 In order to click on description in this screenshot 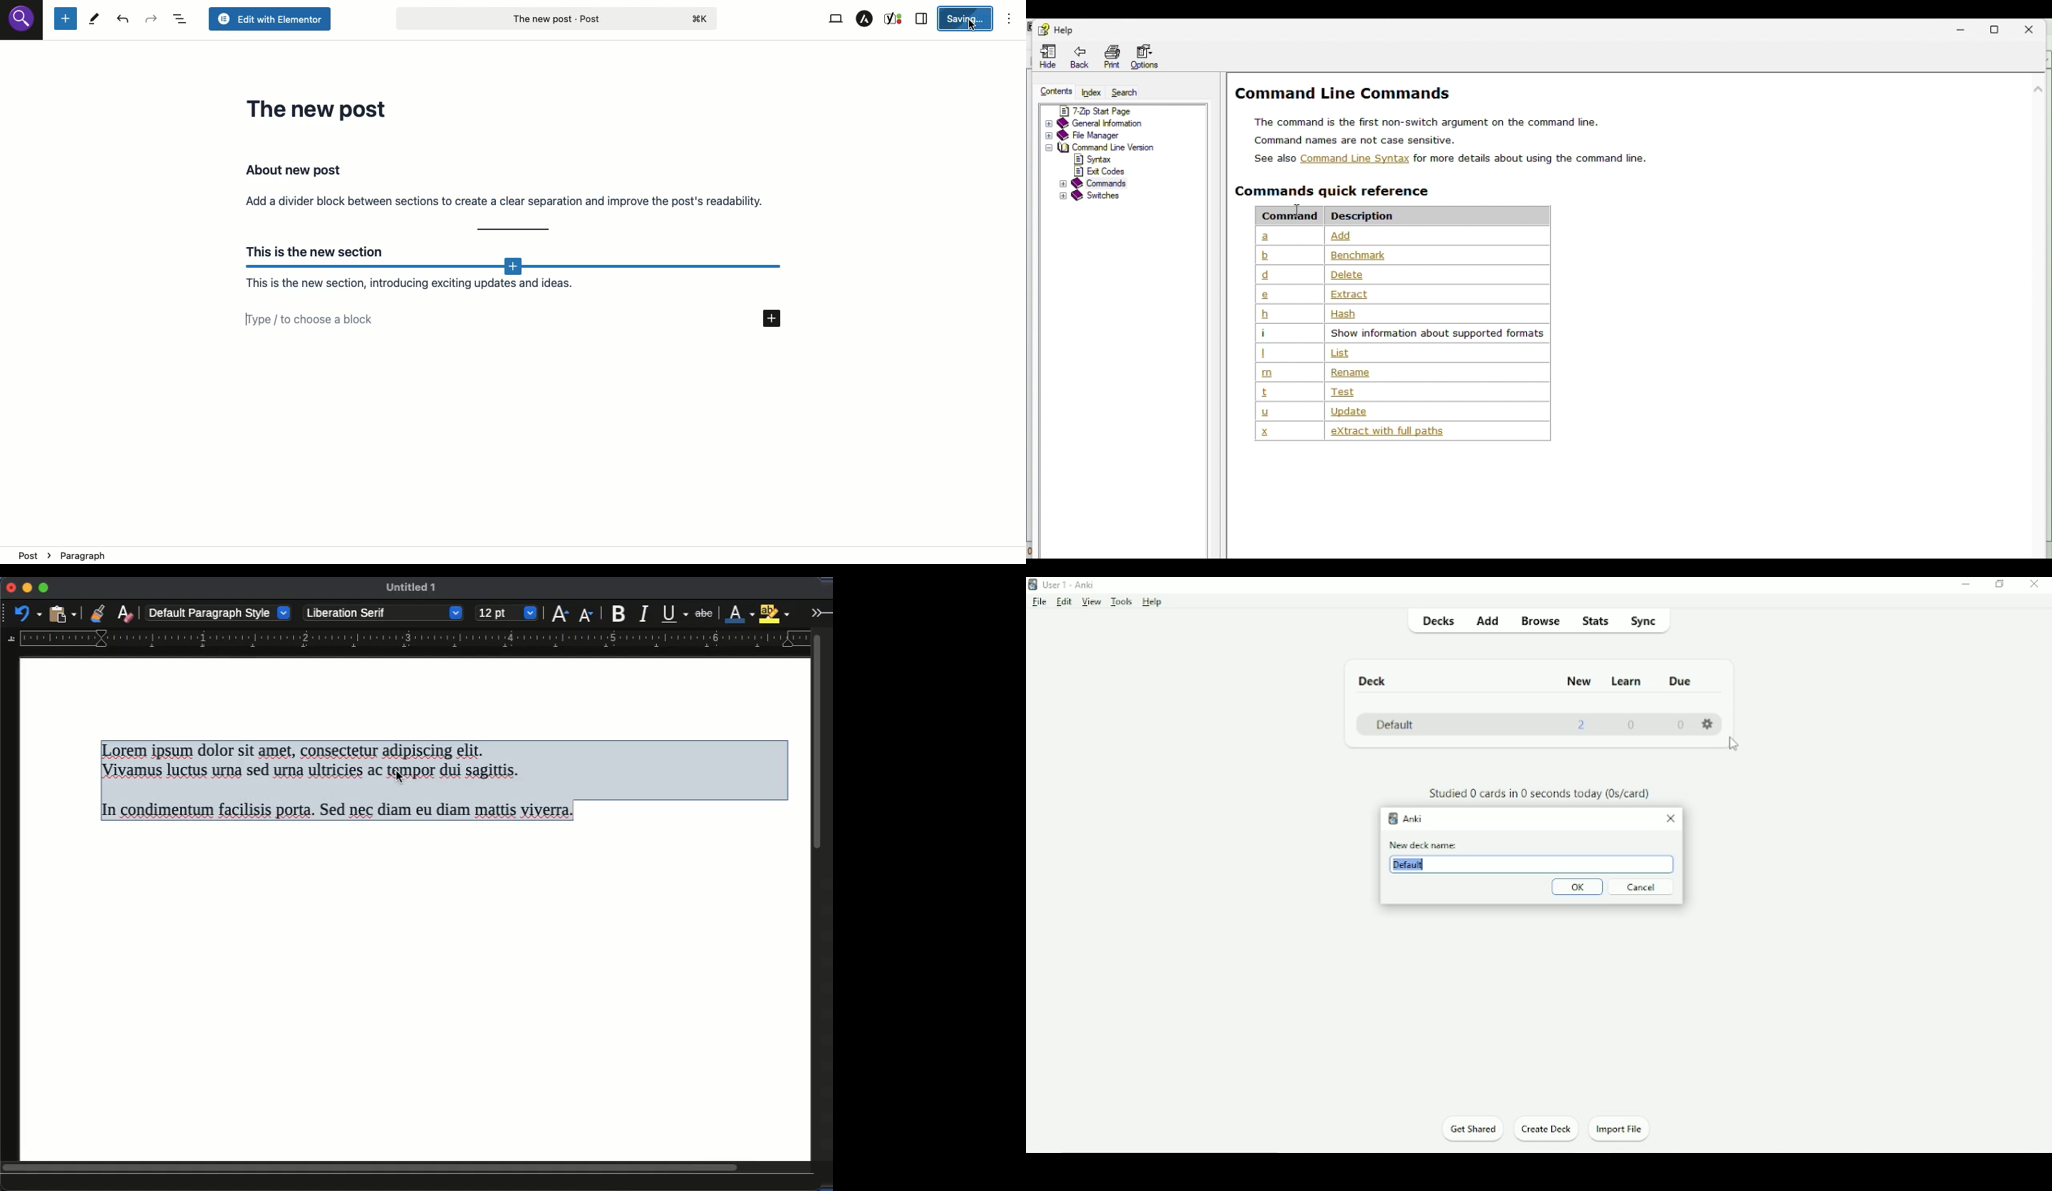, I will do `click(1350, 274)`.